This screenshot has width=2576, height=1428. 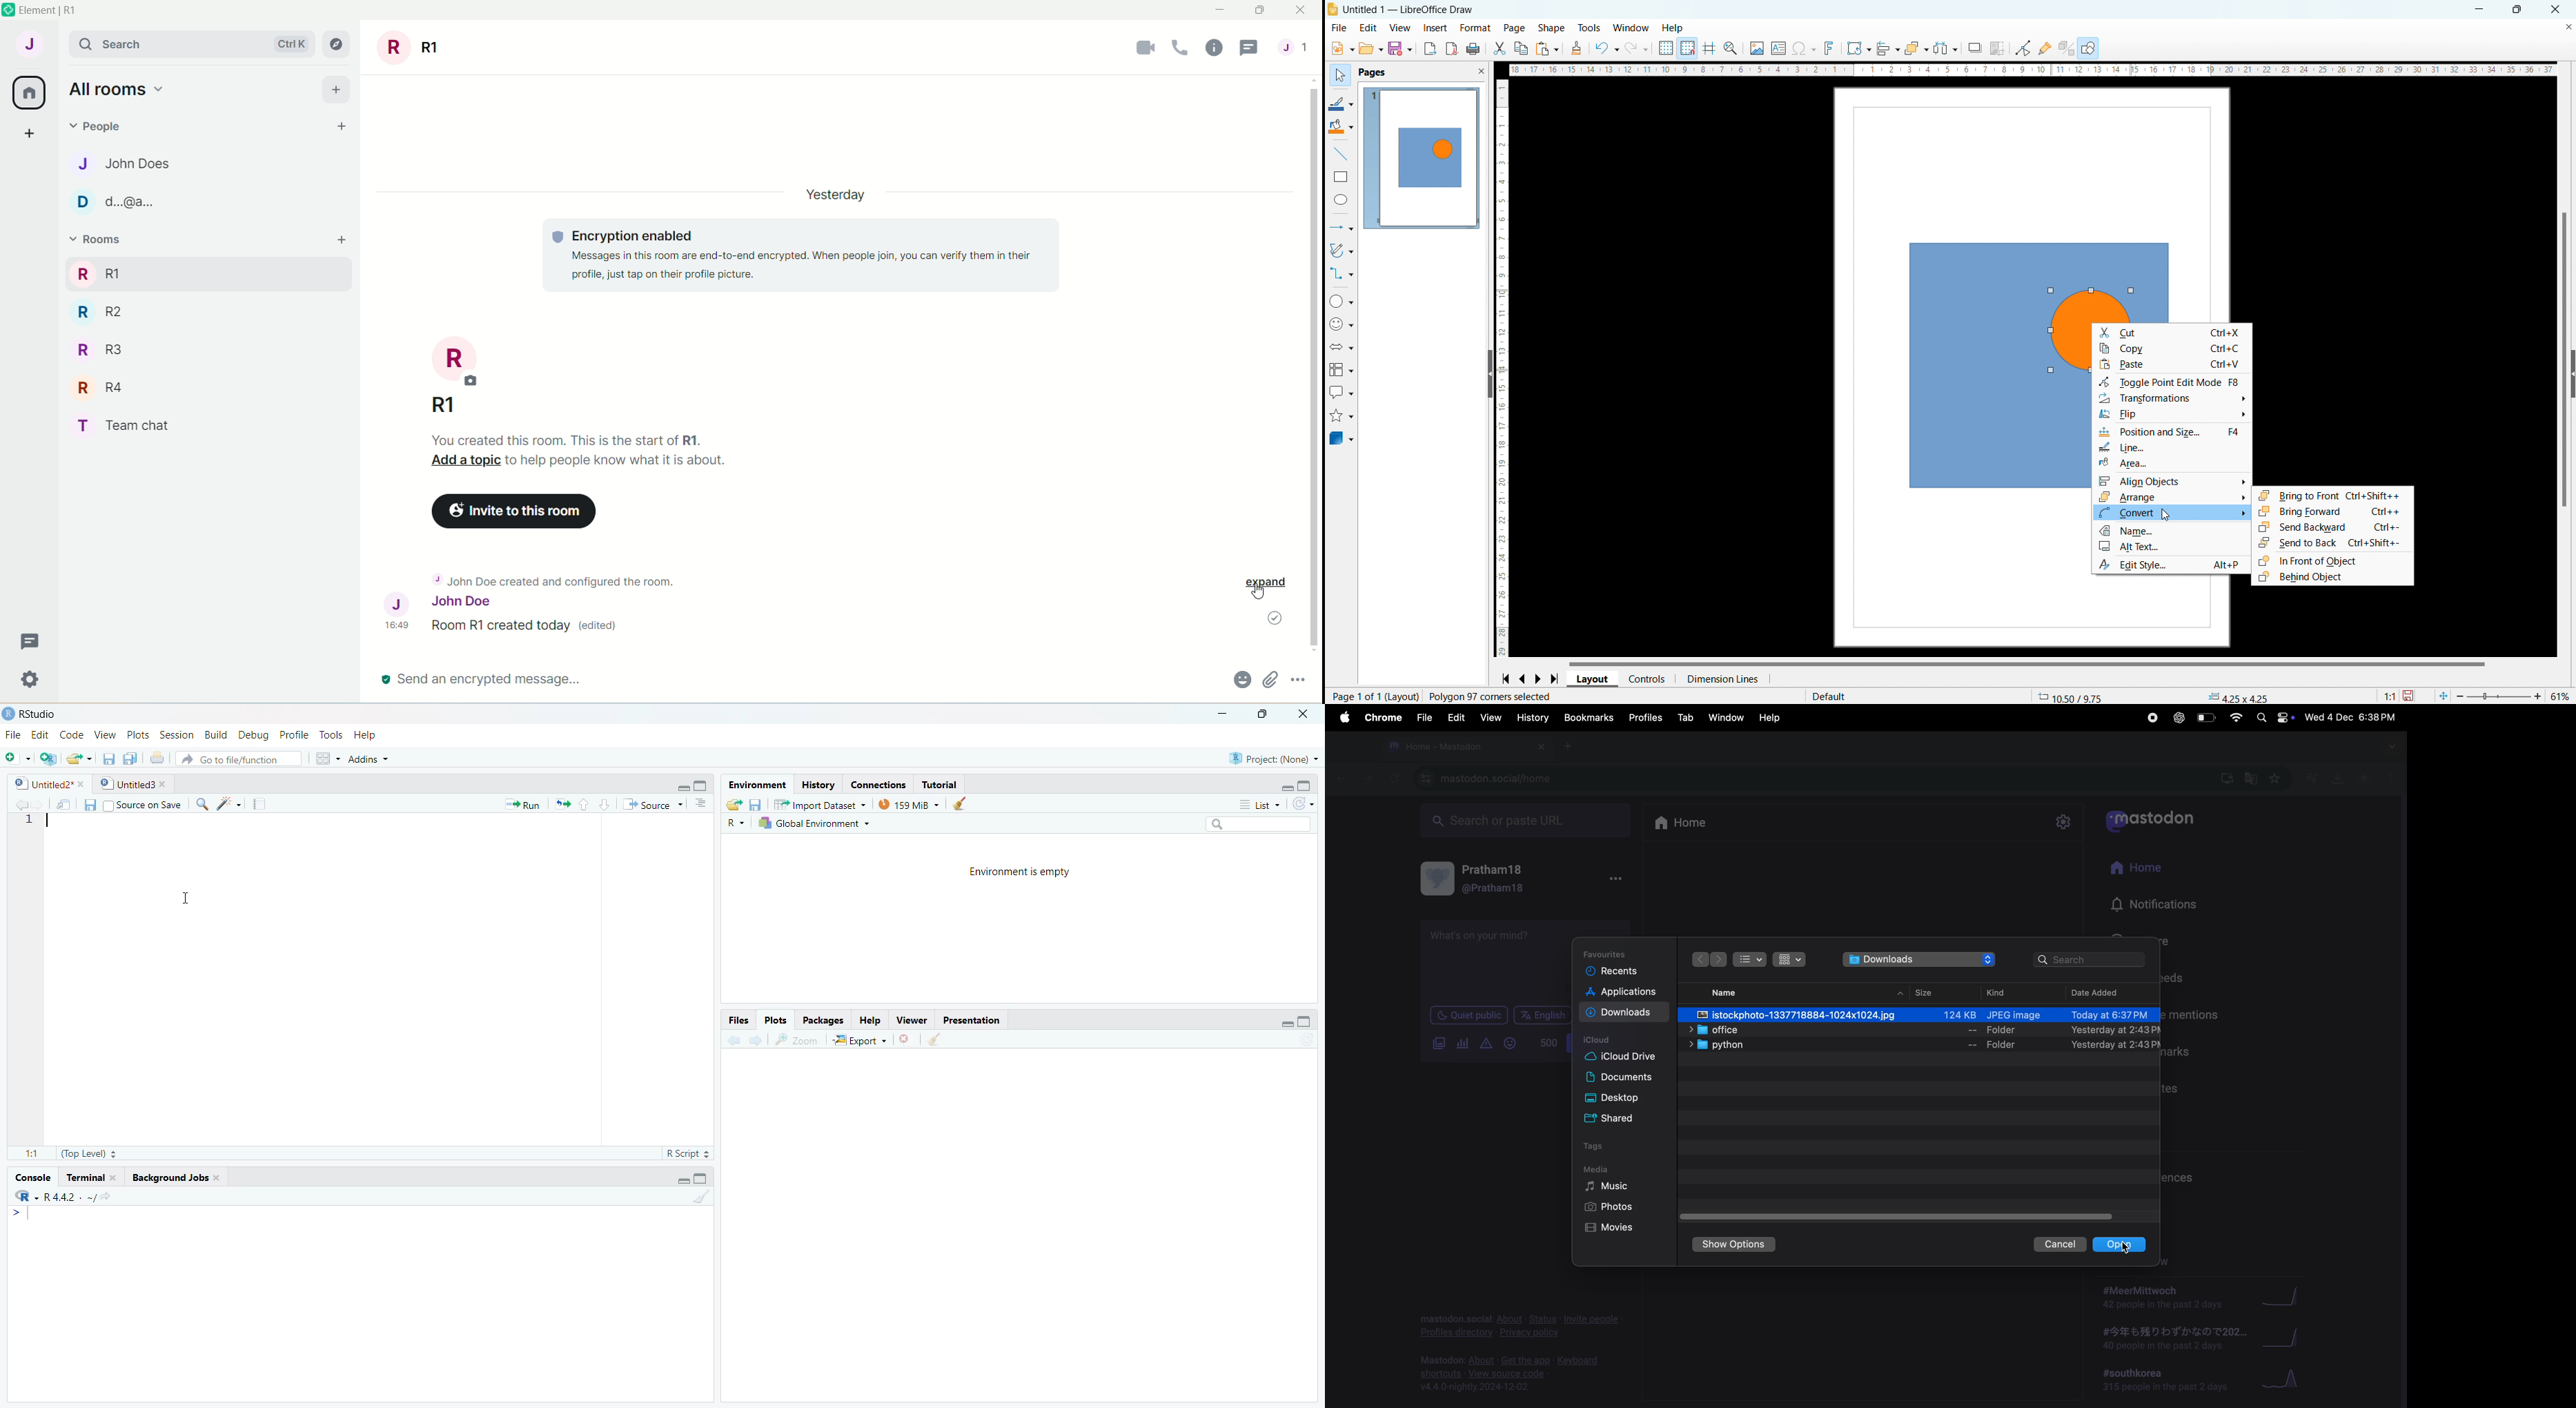 I want to click on Clean, so click(x=702, y=1197).